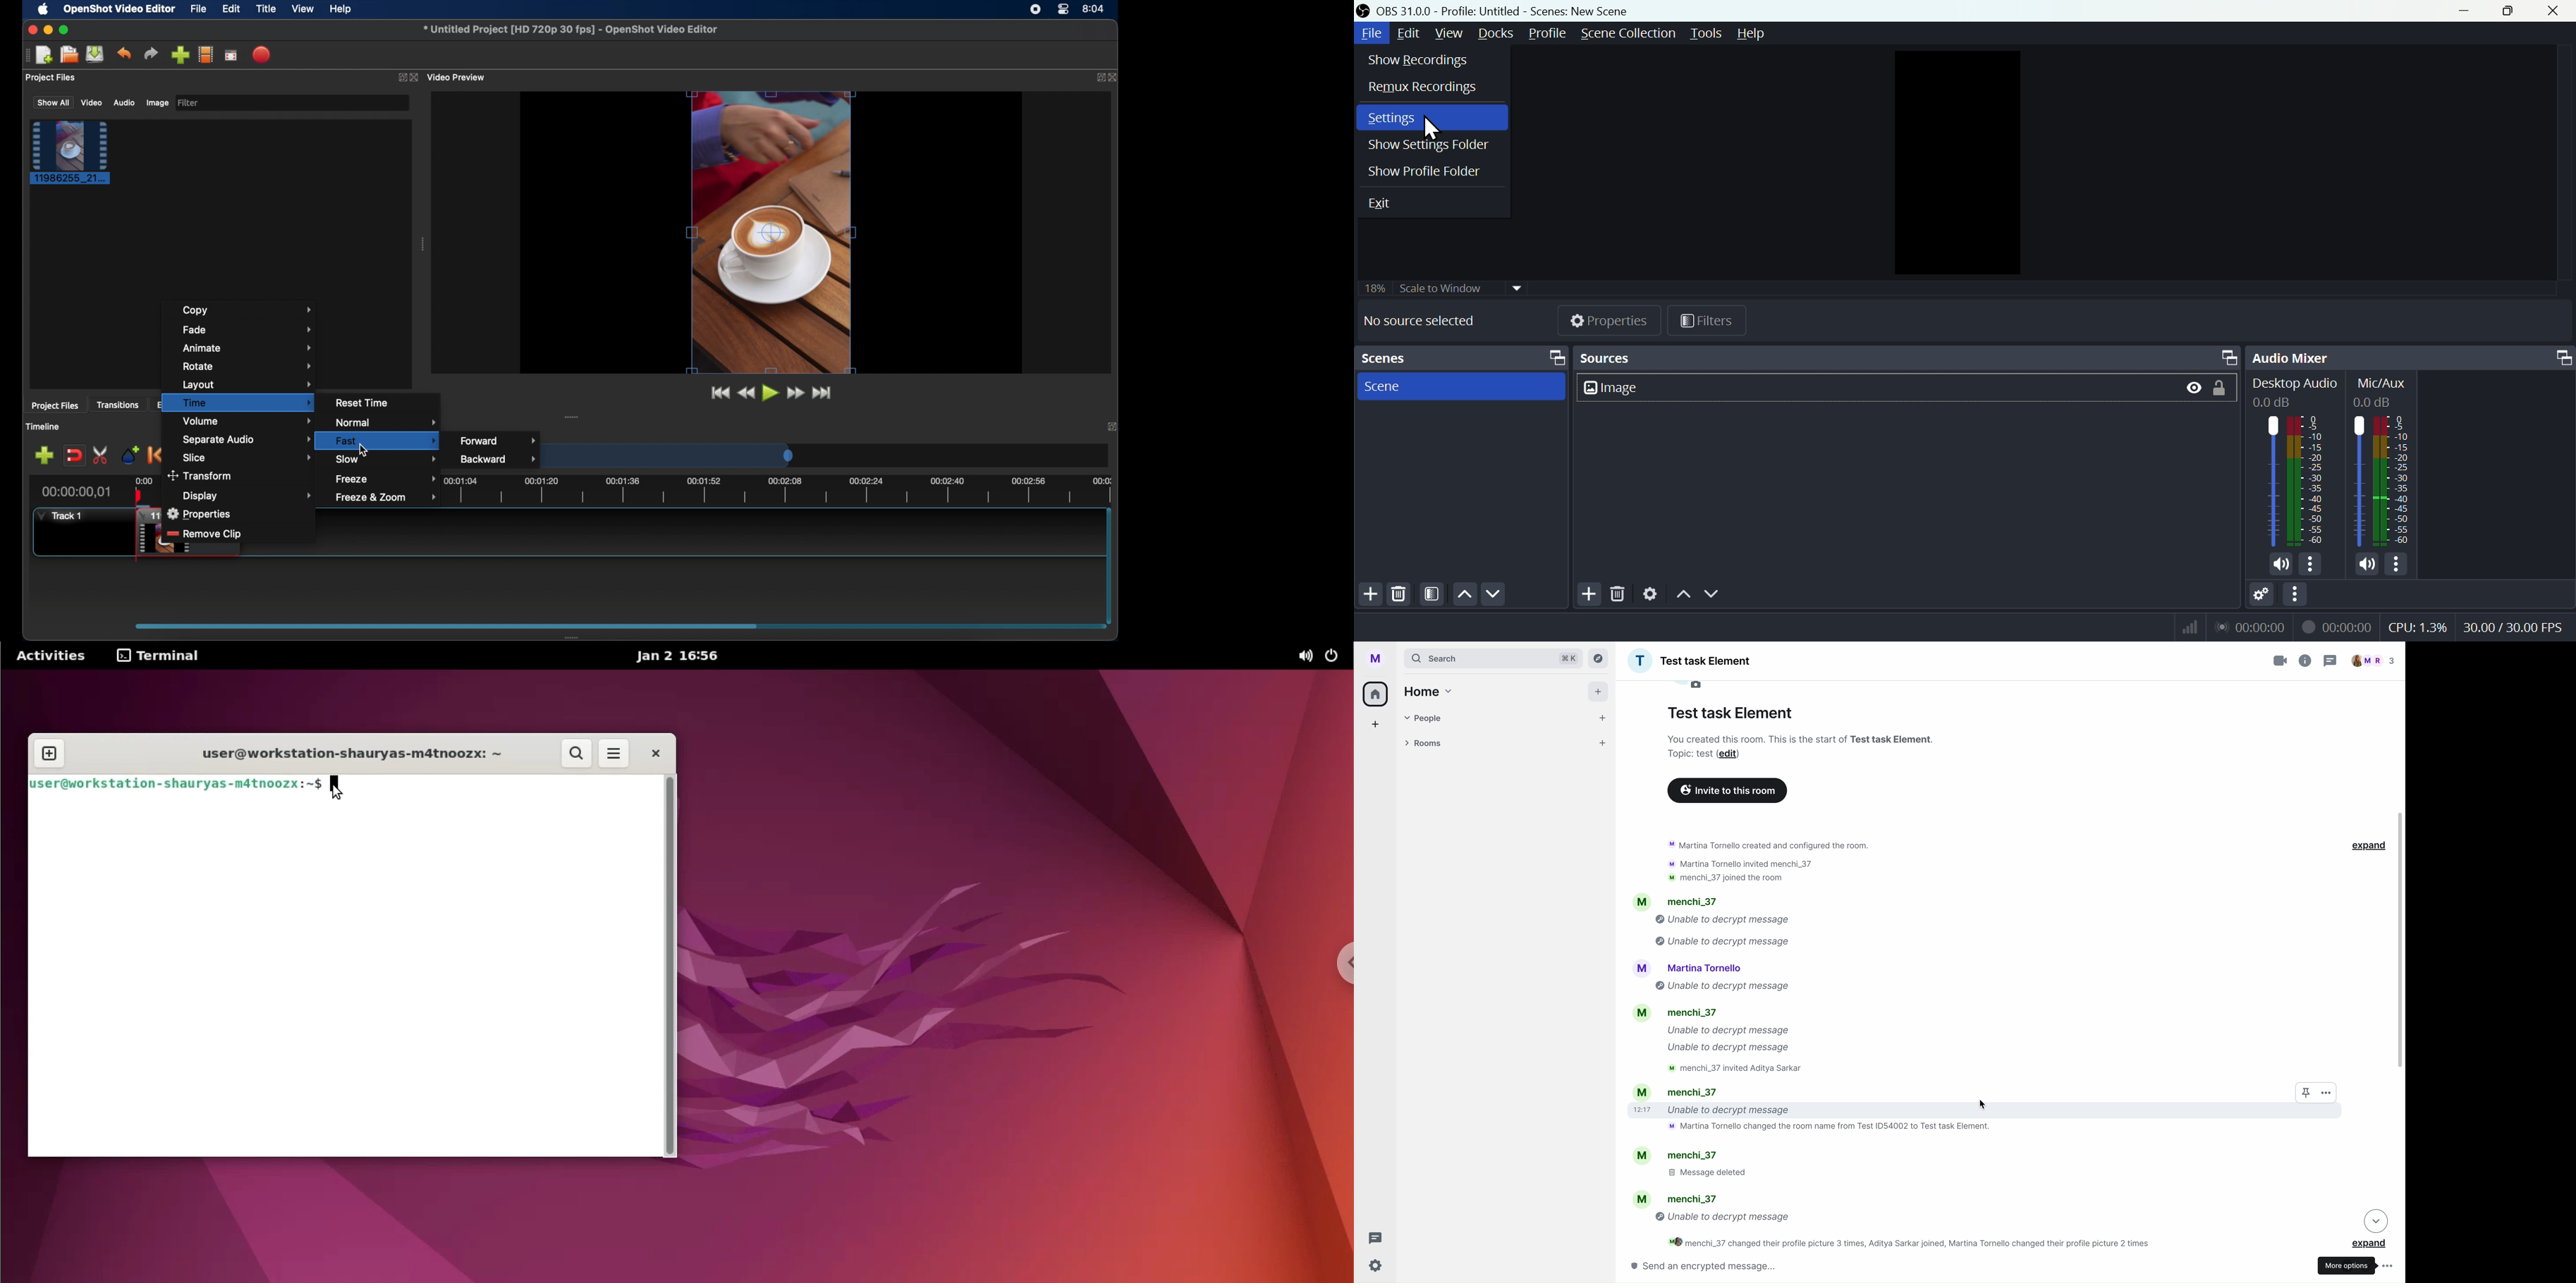  Describe the element at coordinates (1426, 171) in the screenshot. I see `` at that location.